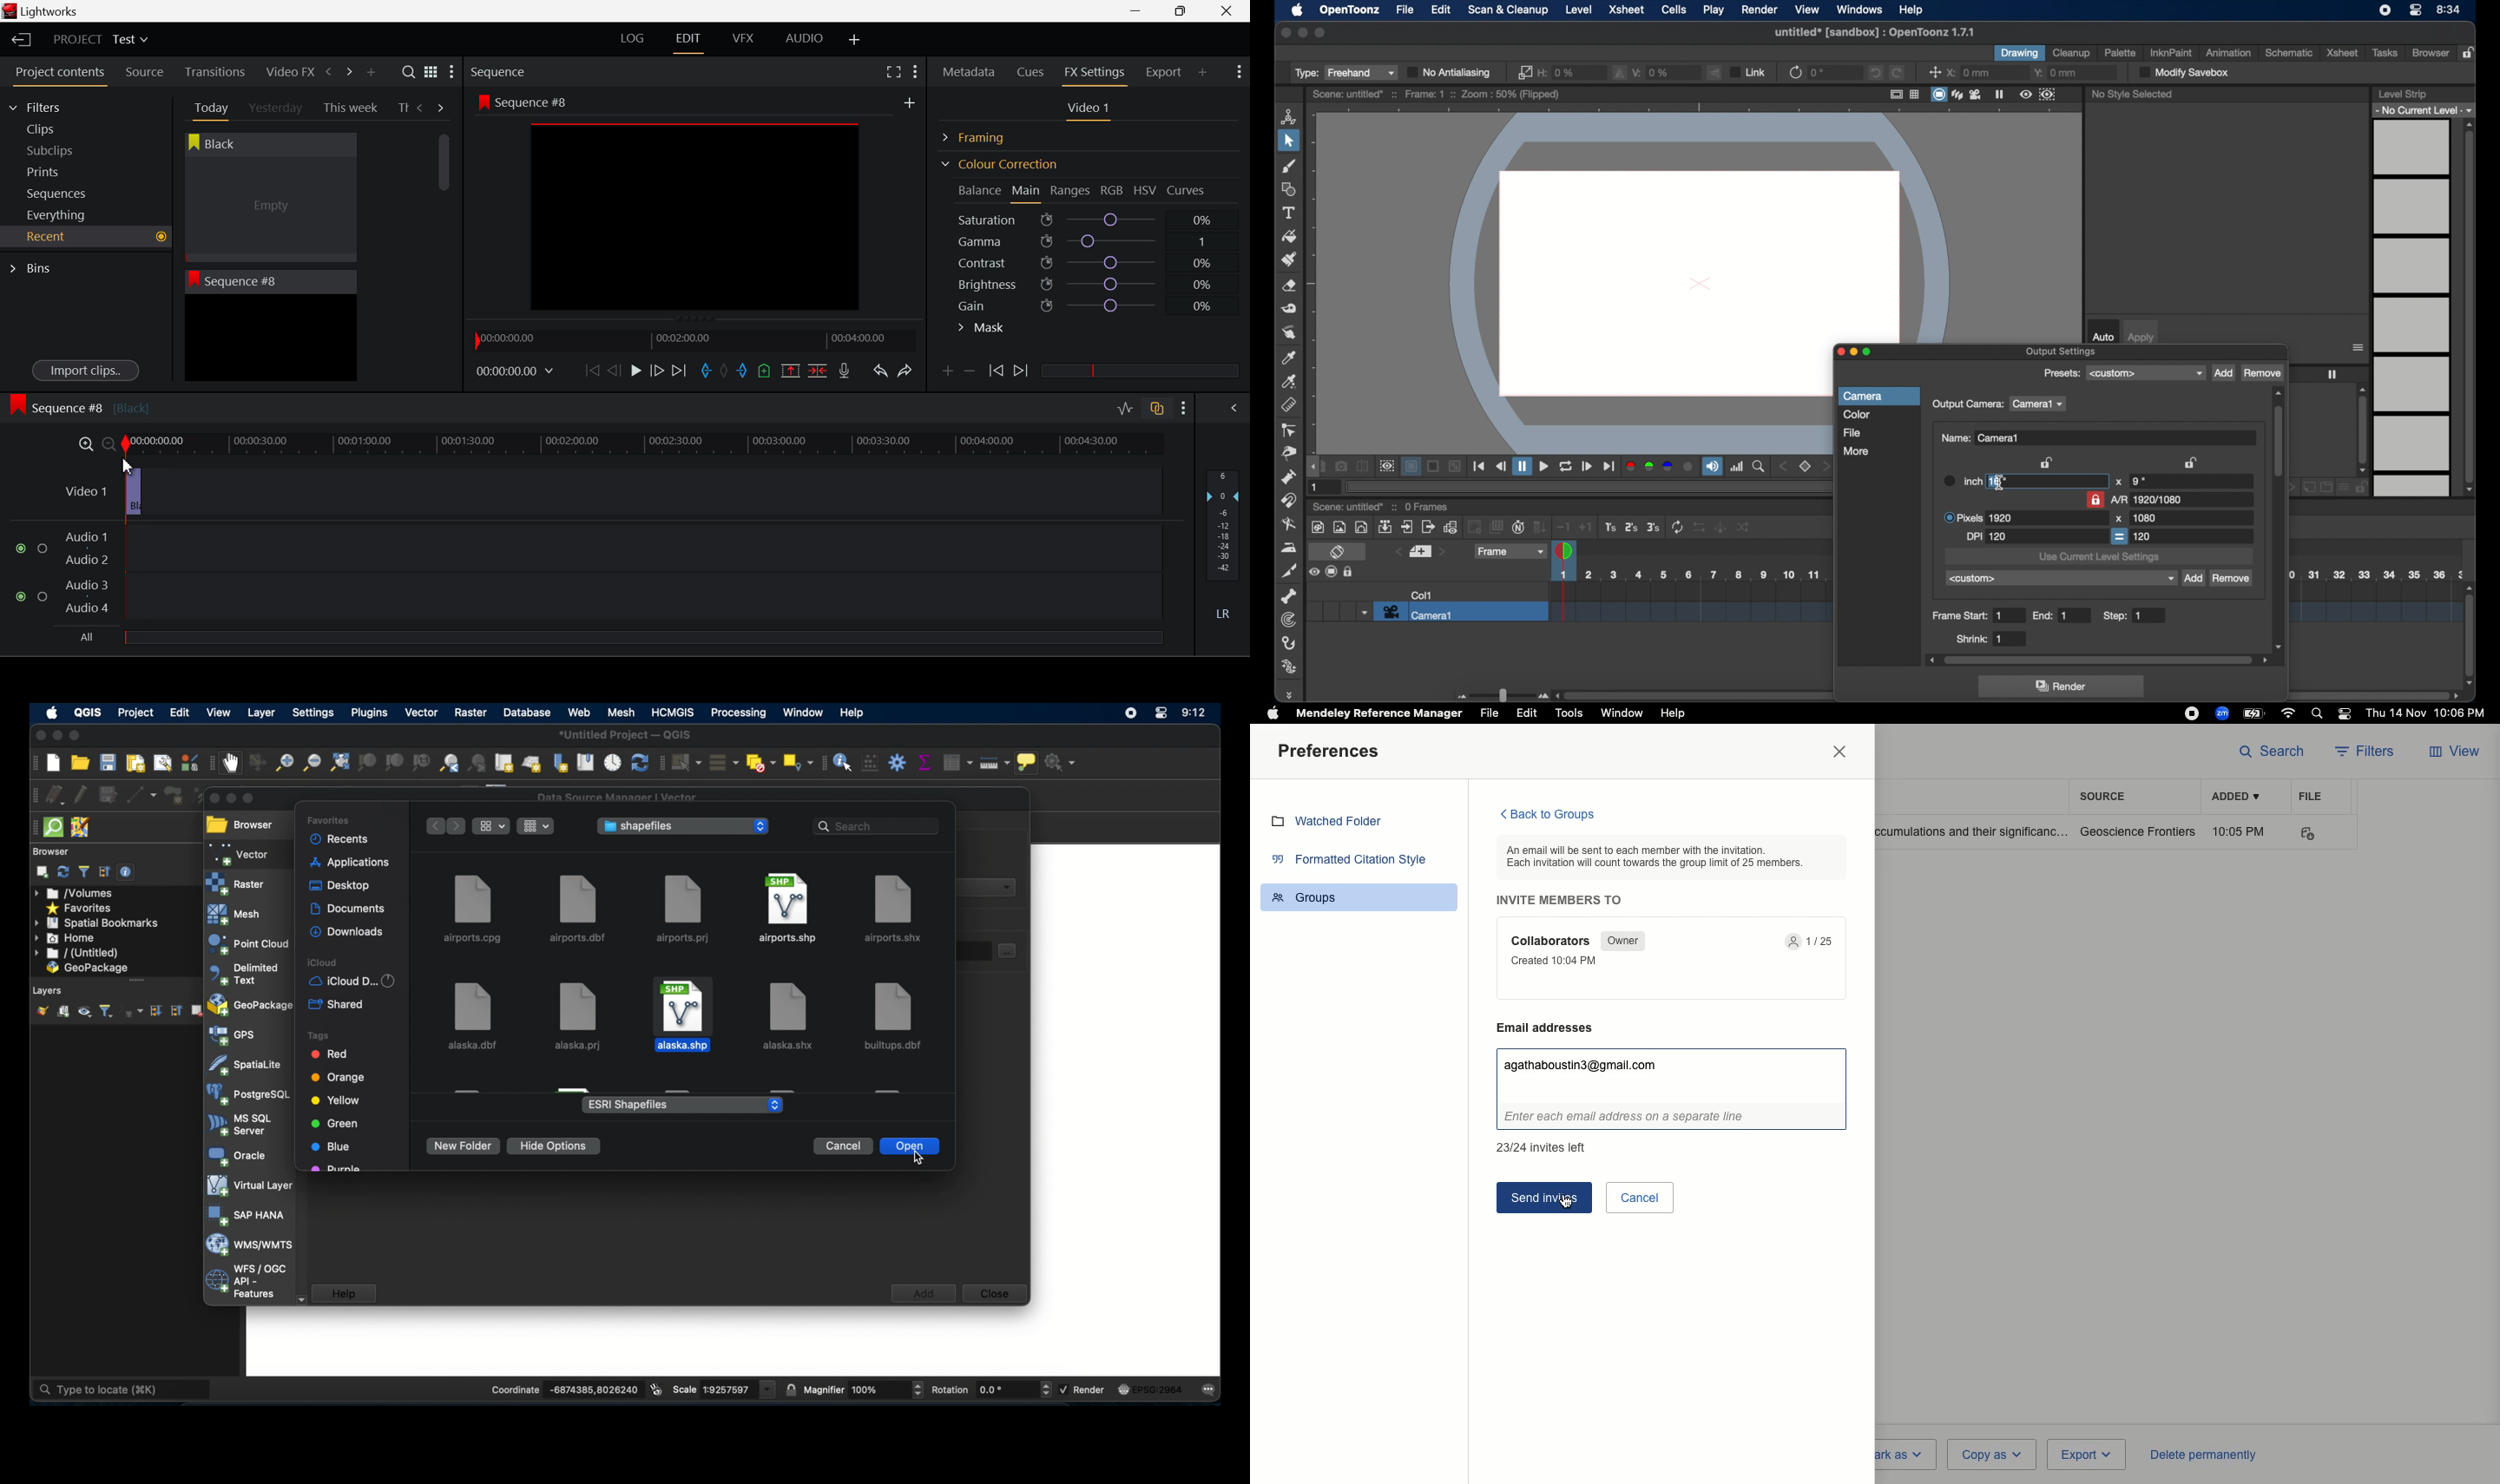 Image resolution: width=2520 pixels, height=1484 pixels. What do you see at coordinates (2430, 713) in the screenshot?
I see `Date/time` at bounding box center [2430, 713].